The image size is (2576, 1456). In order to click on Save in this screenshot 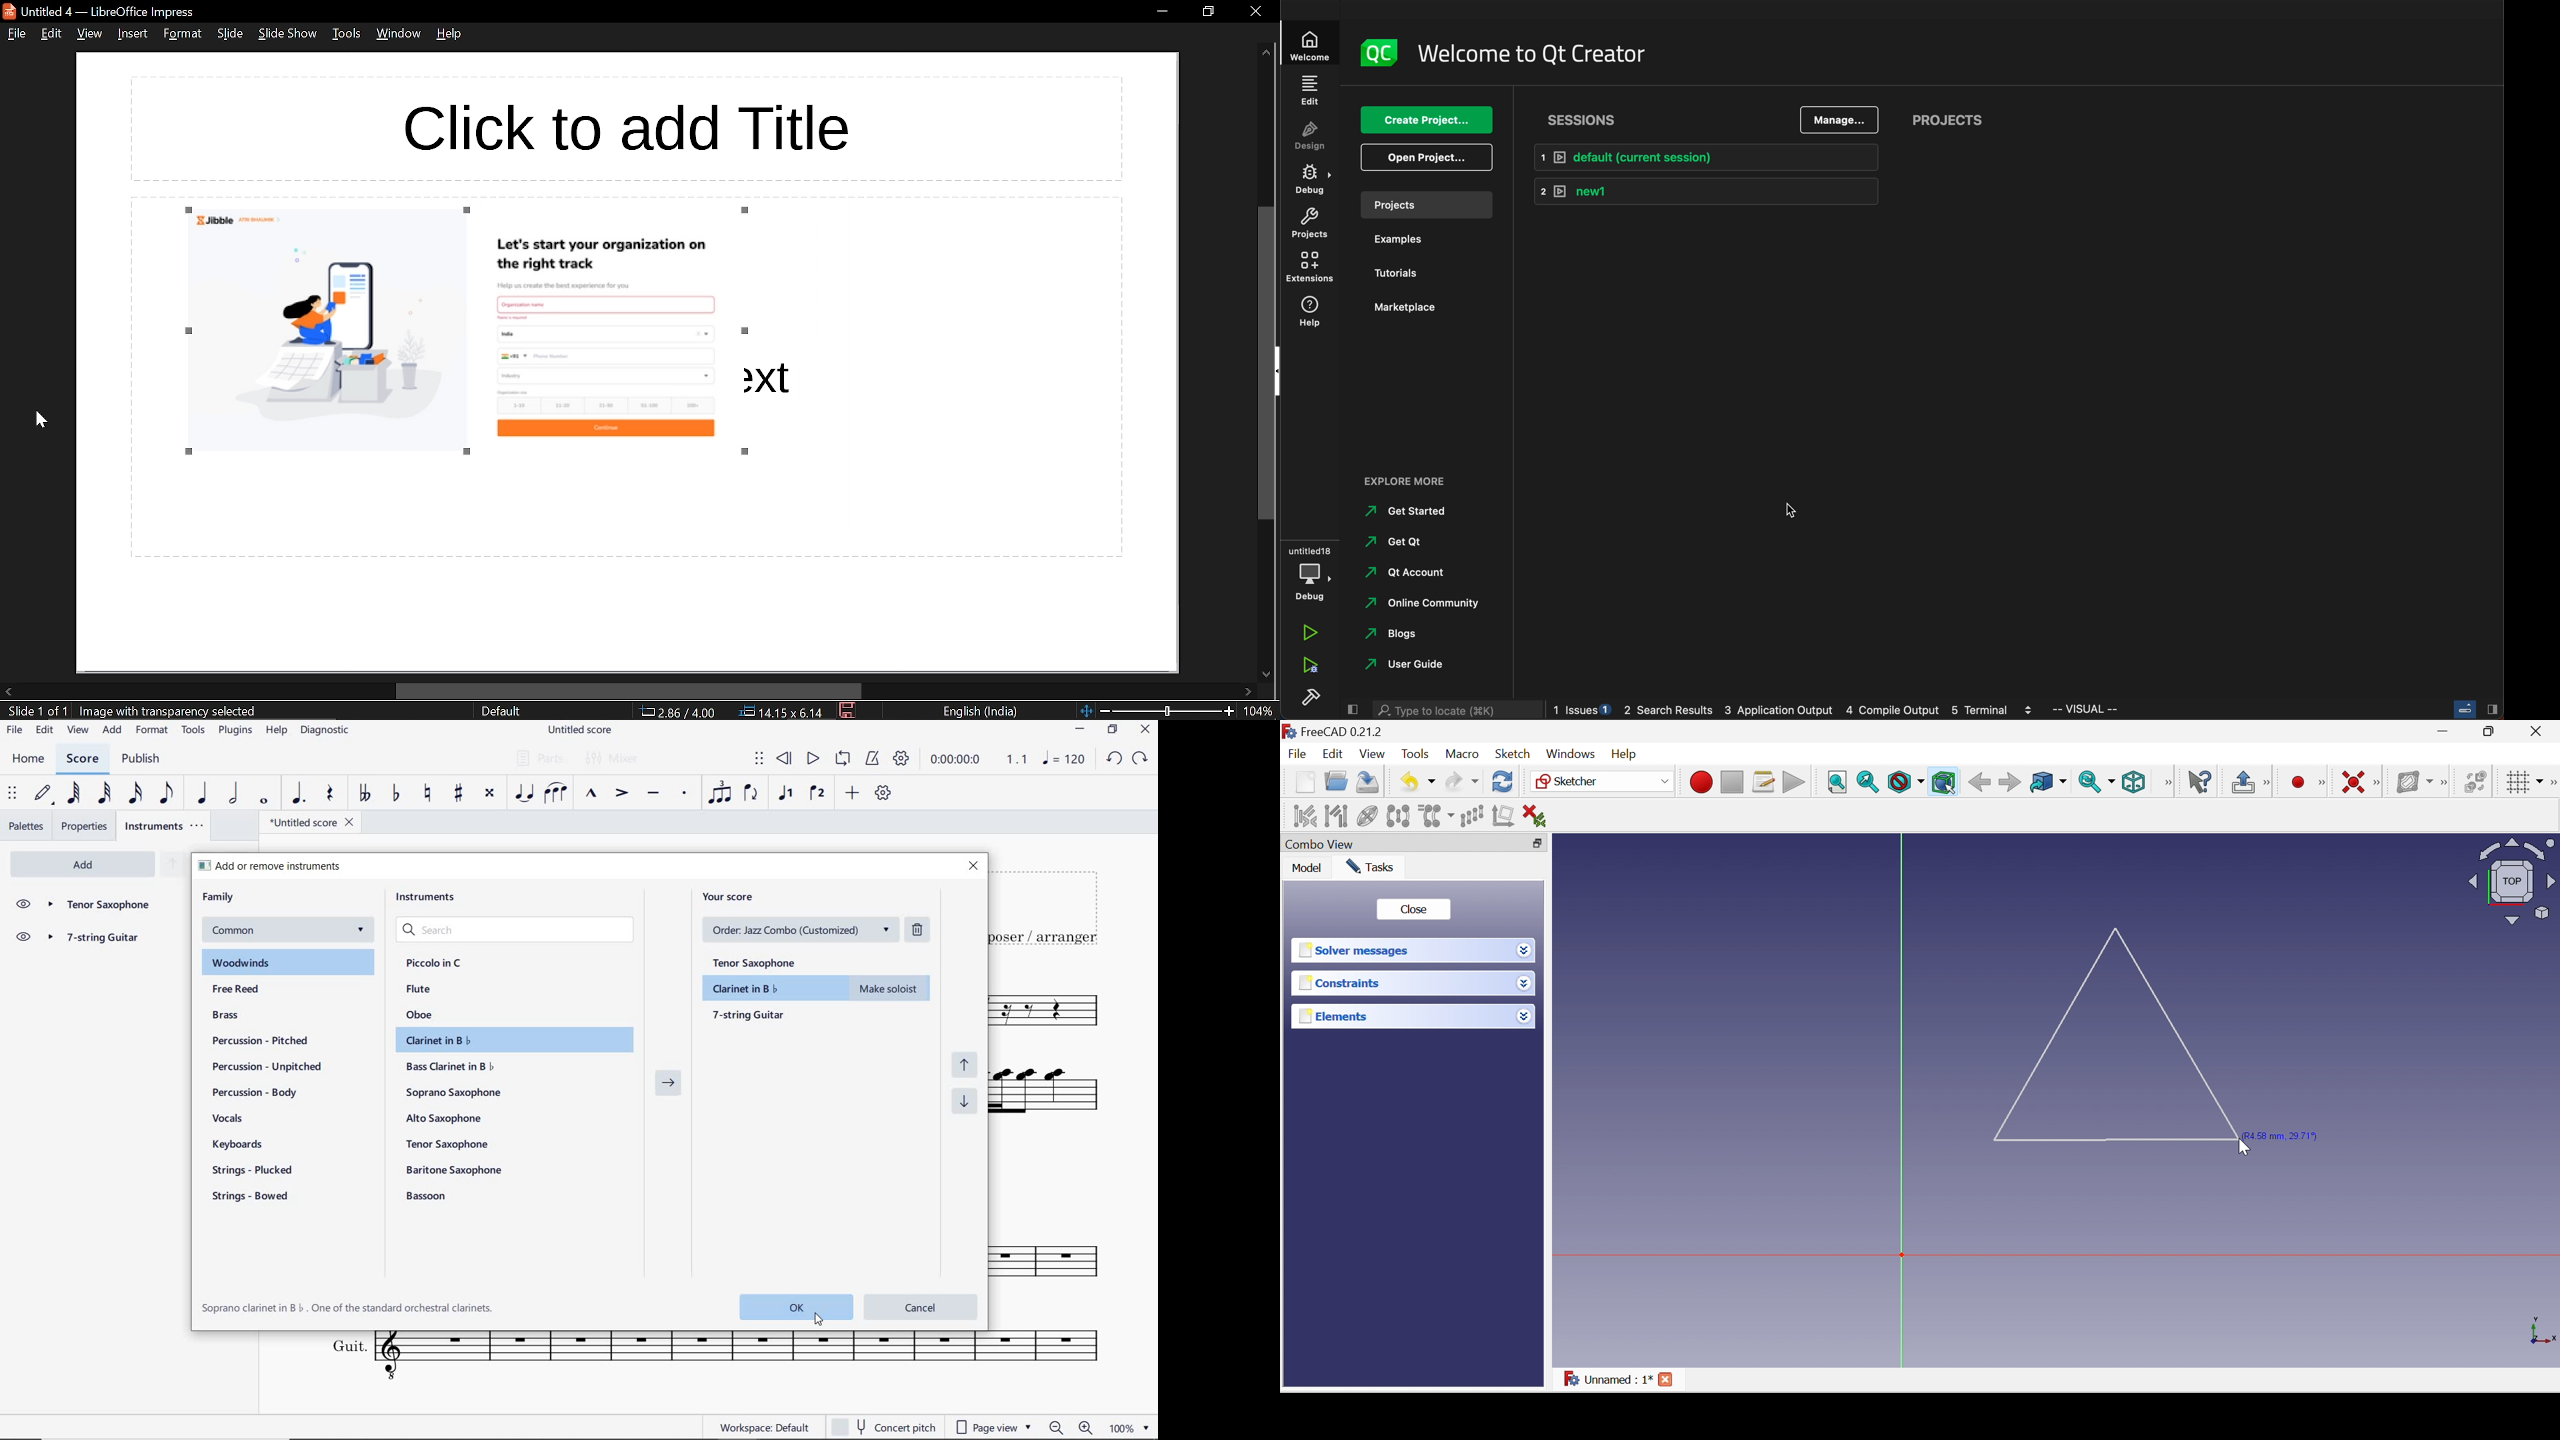, I will do `click(1370, 783)`.